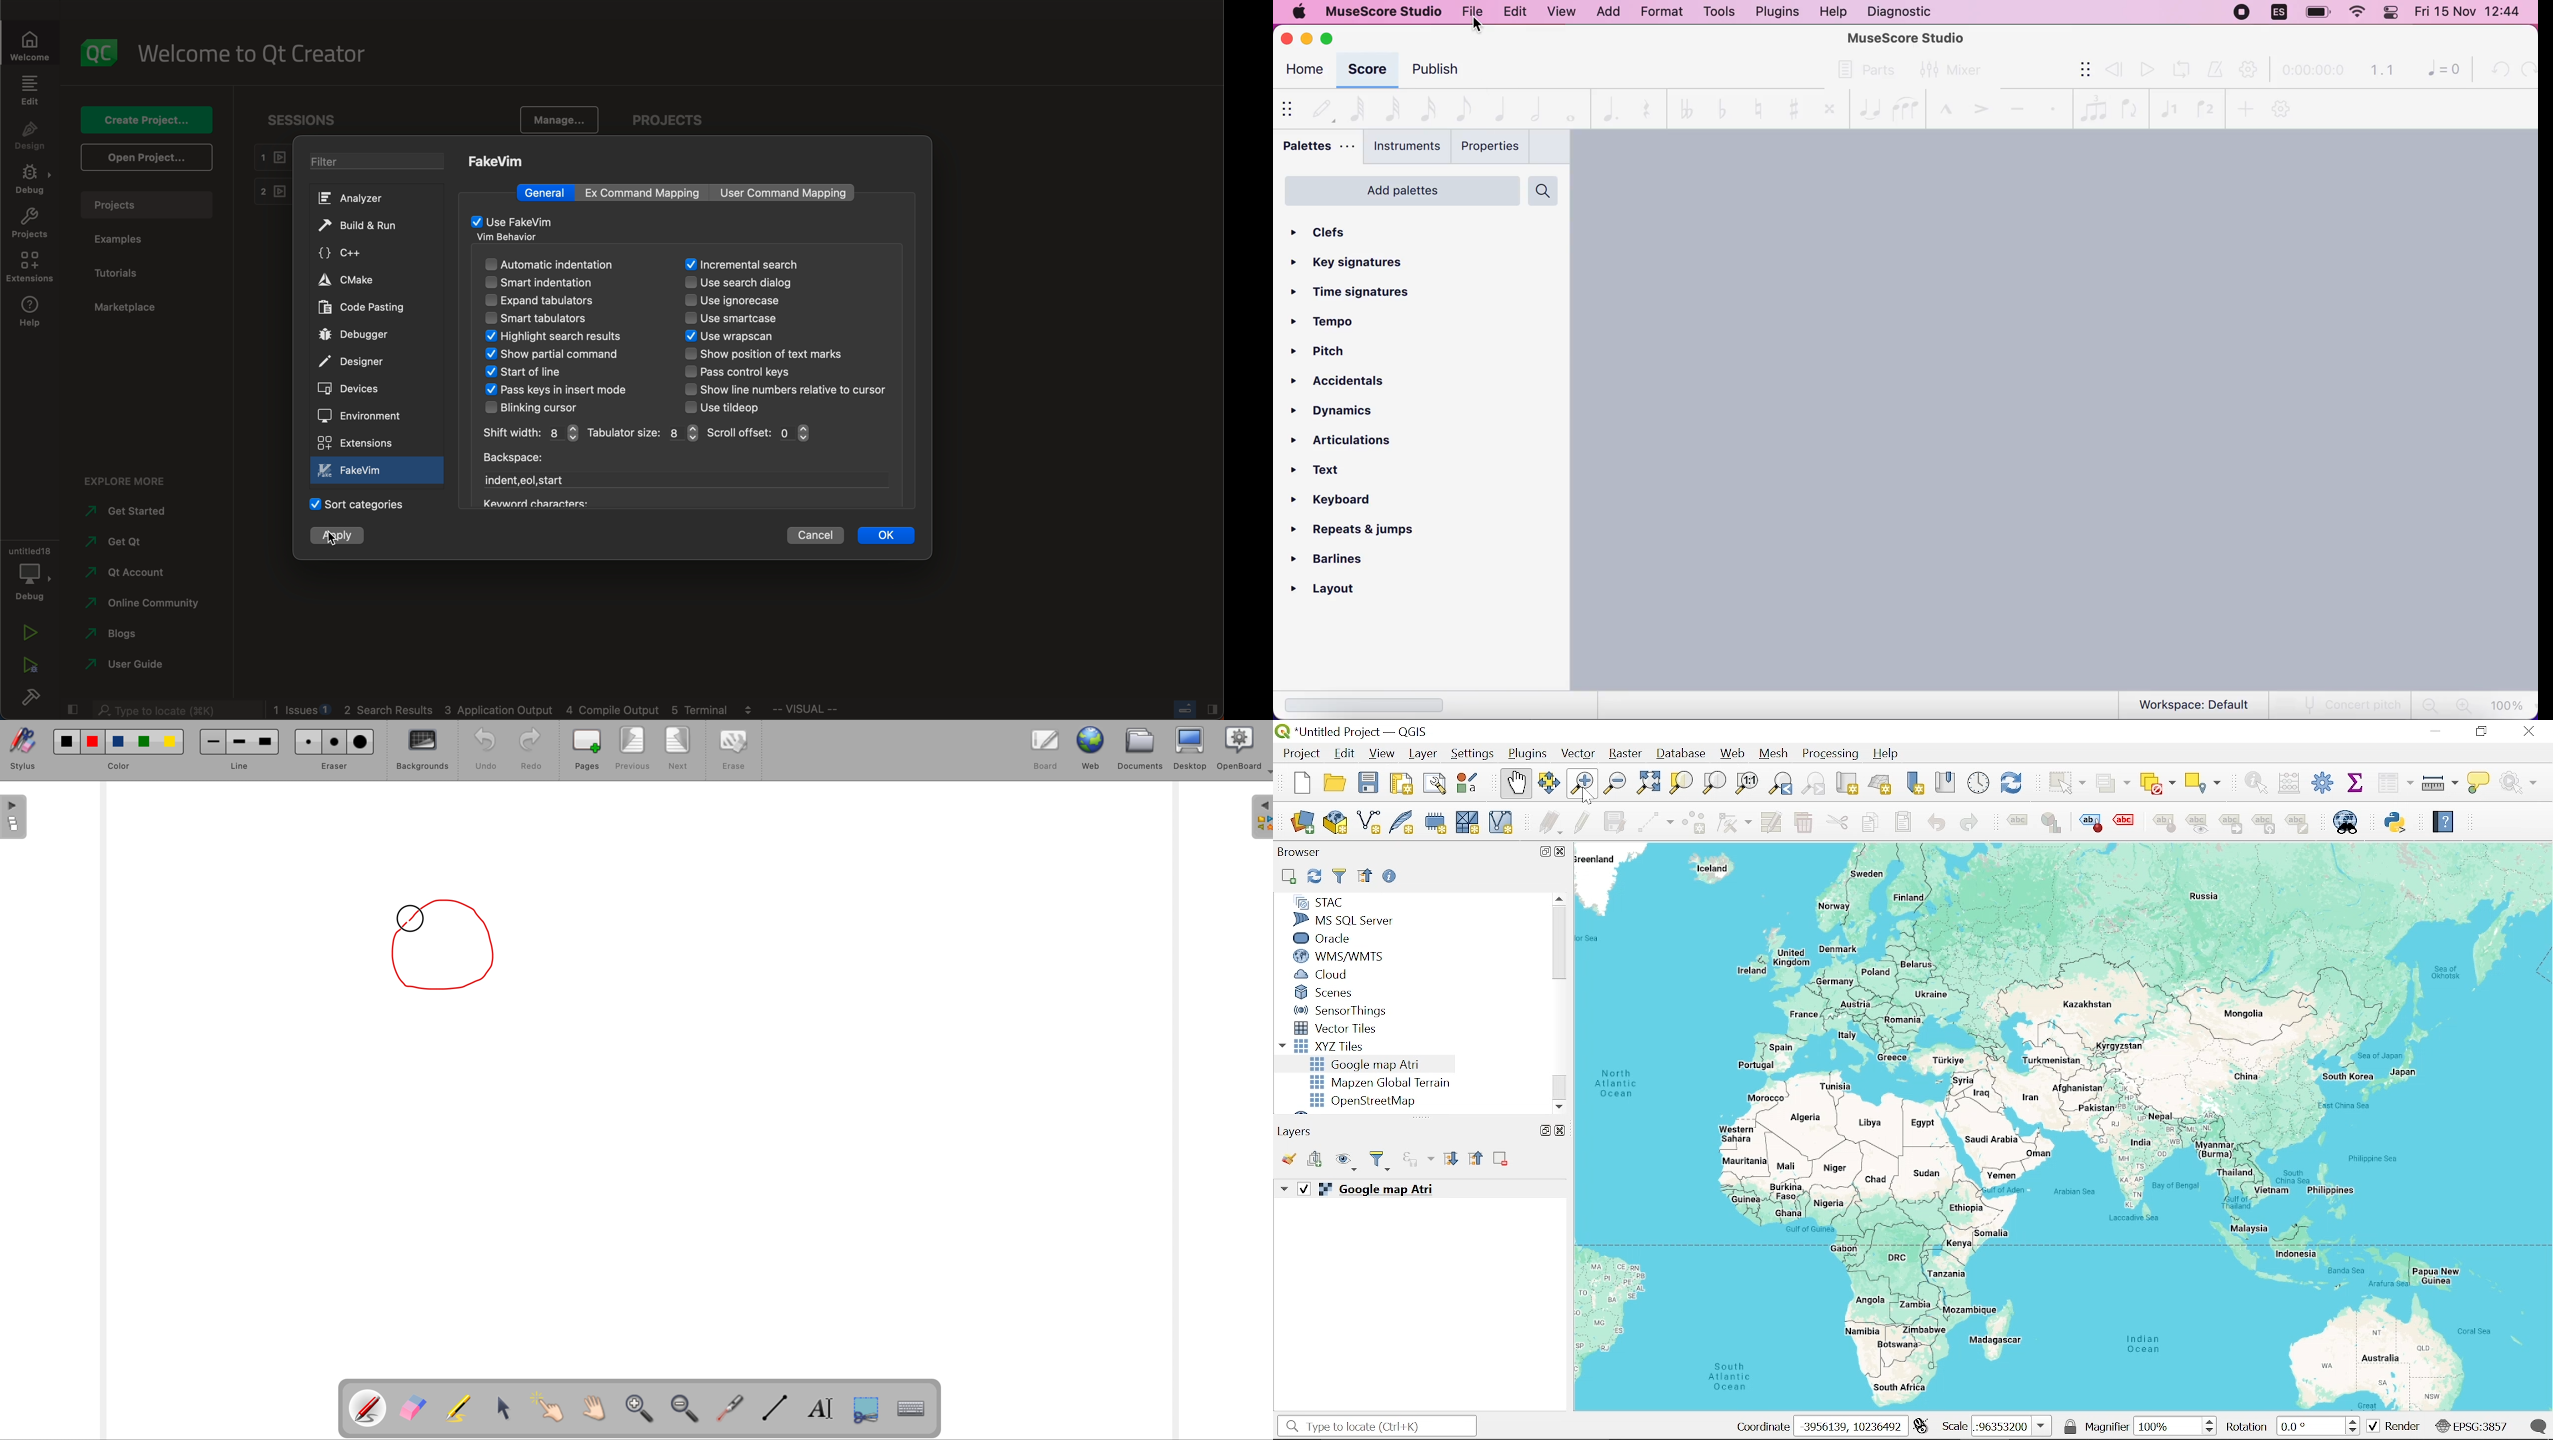  Describe the element at coordinates (1490, 147) in the screenshot. I see `properties` at that location.